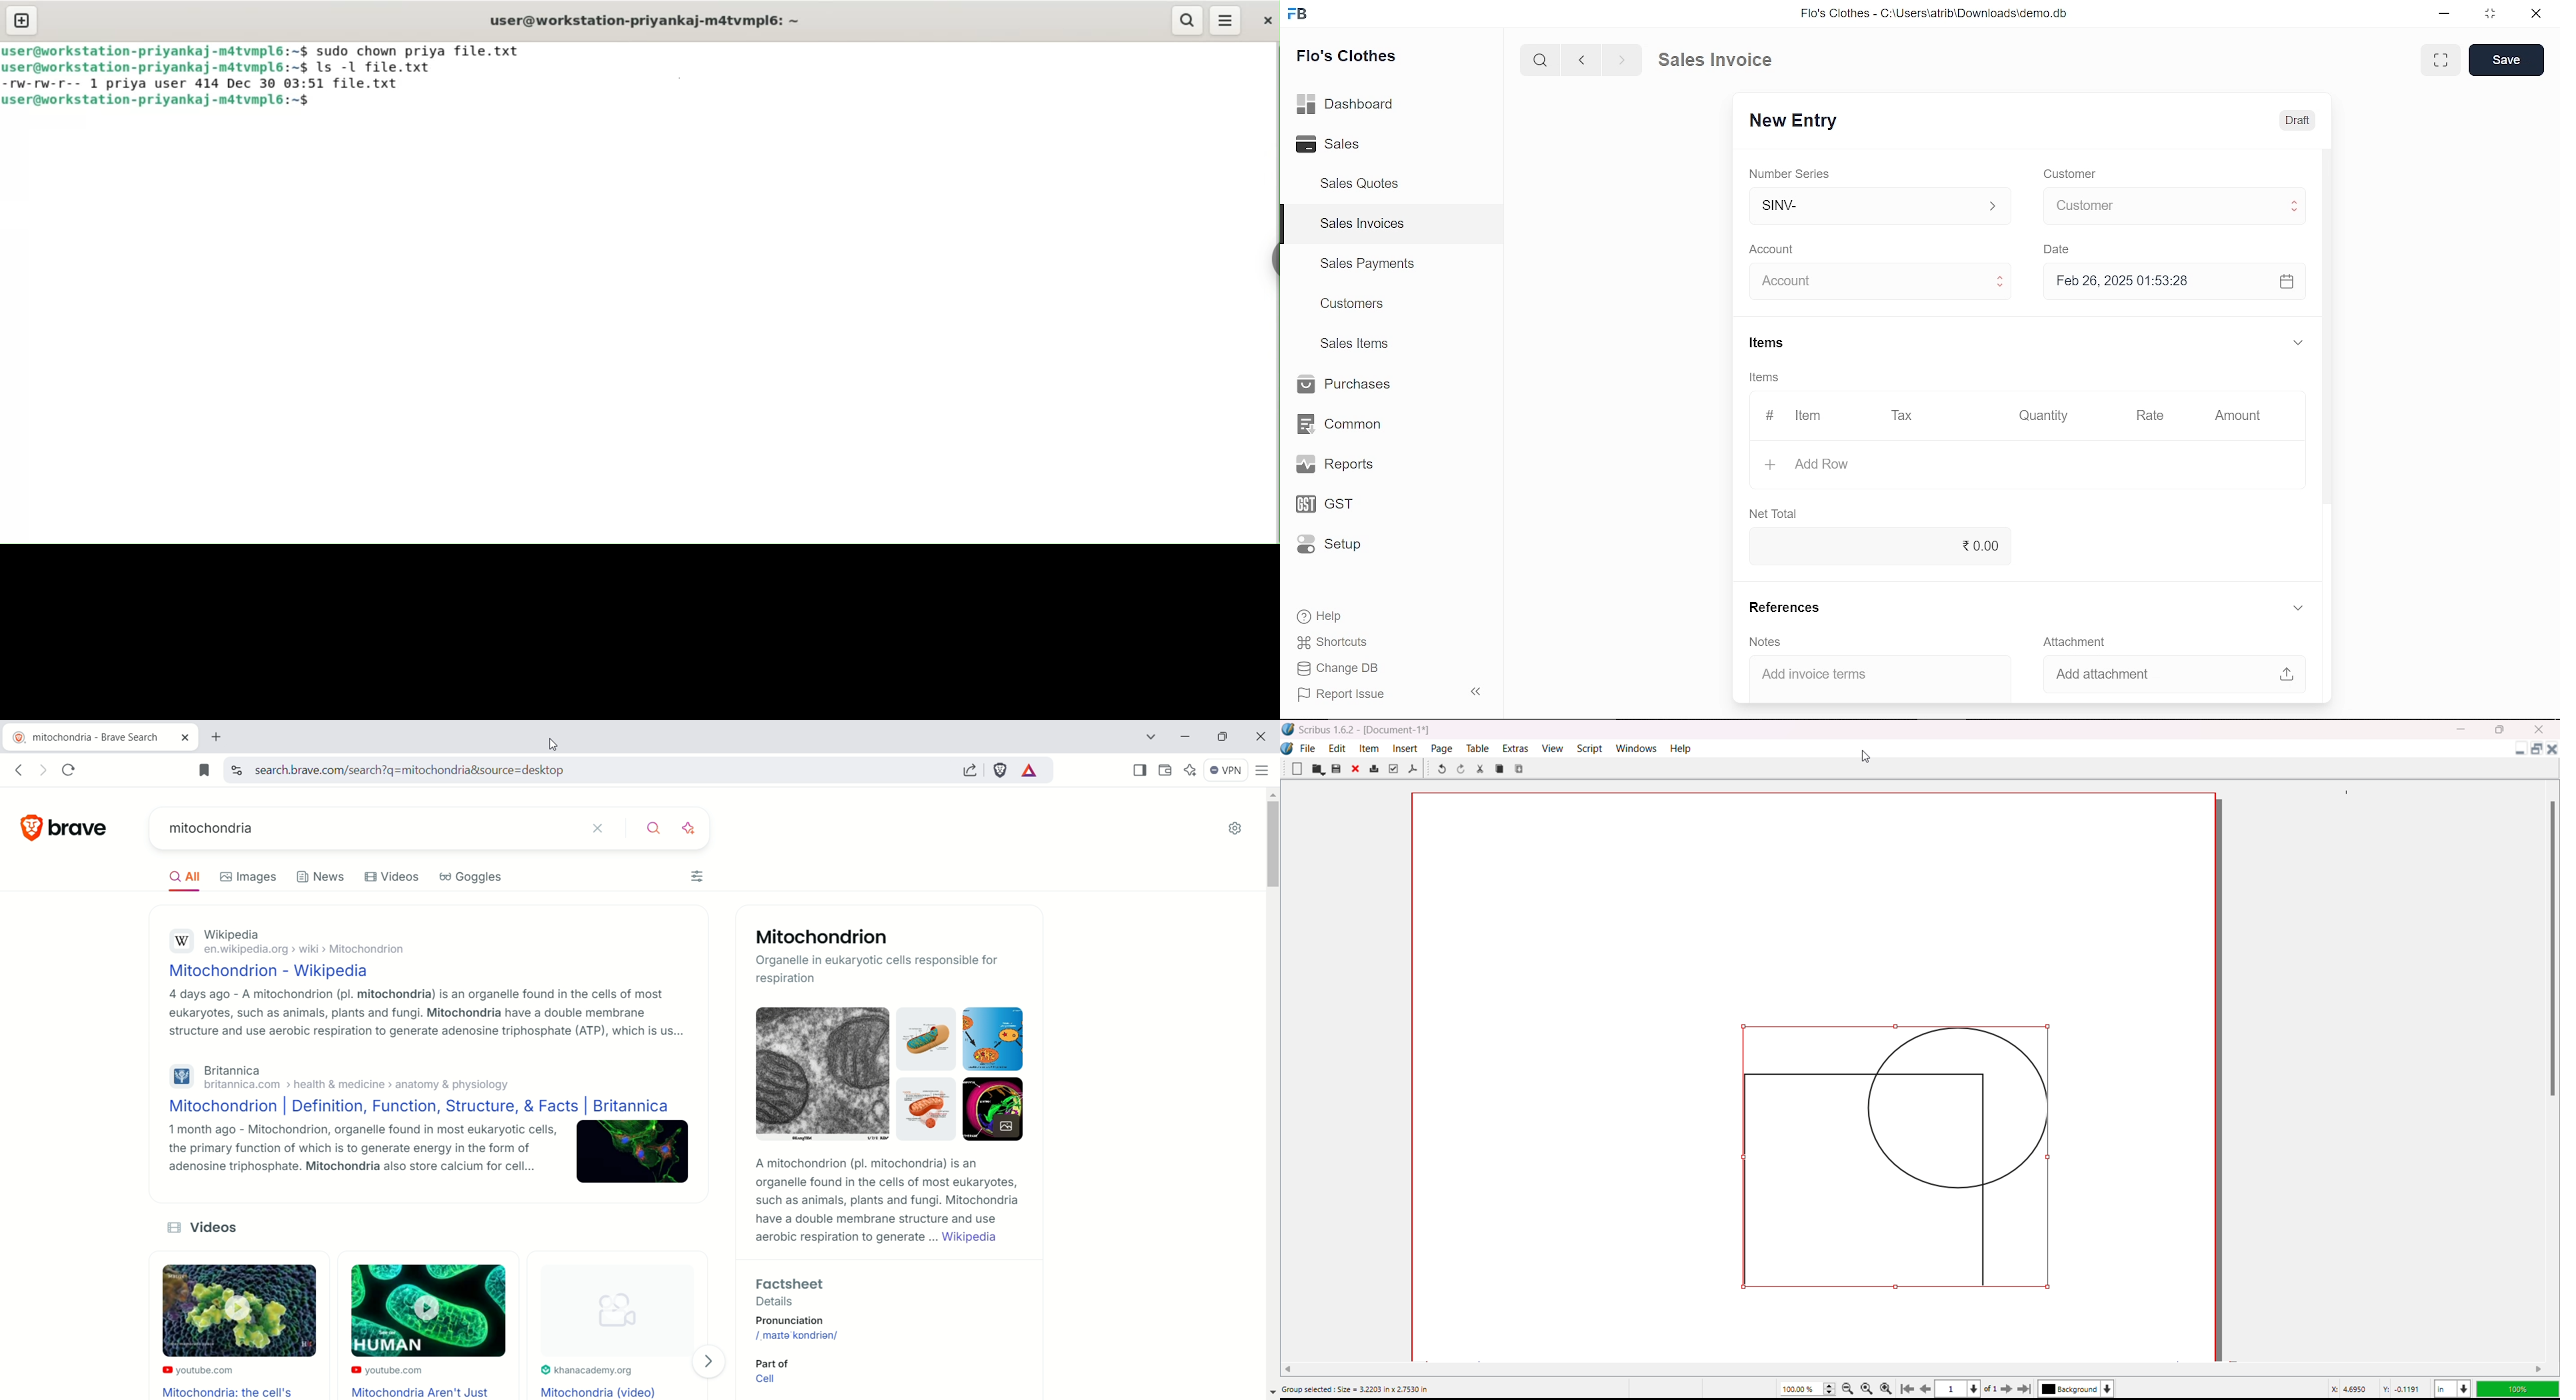  I want to click on Purchases, so click(1342, 385).